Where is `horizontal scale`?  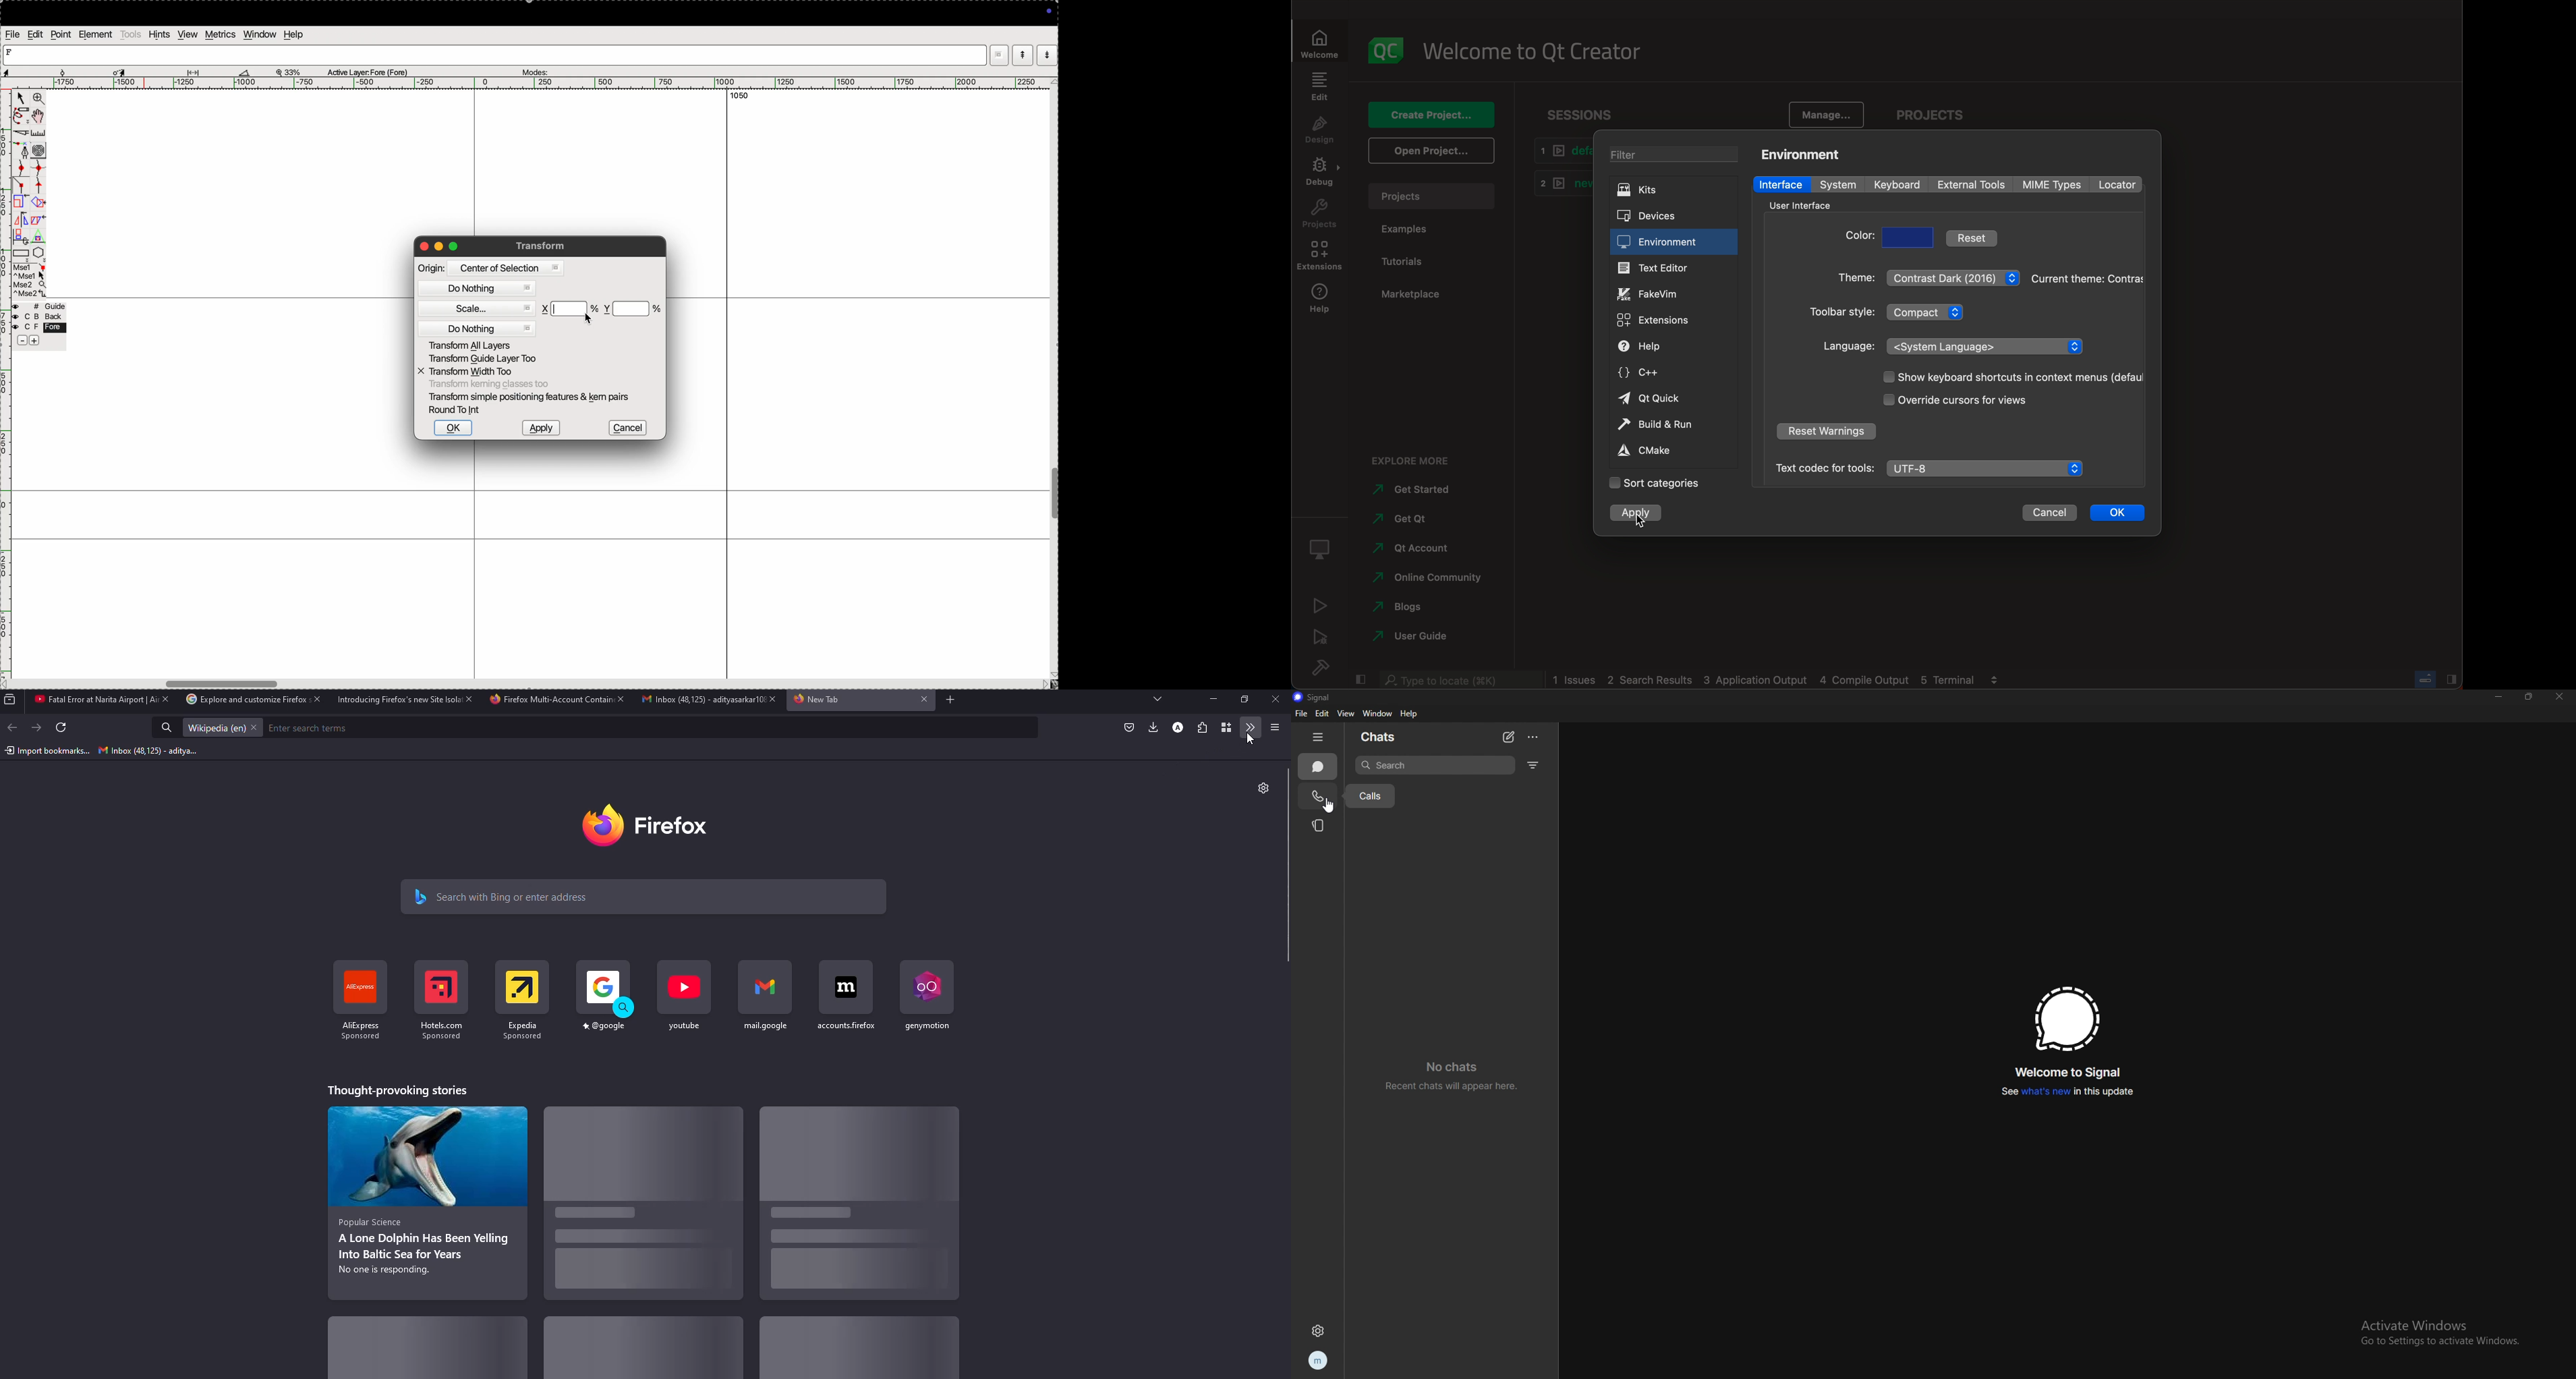 horizontal scale is located at coordinates (524, 84).